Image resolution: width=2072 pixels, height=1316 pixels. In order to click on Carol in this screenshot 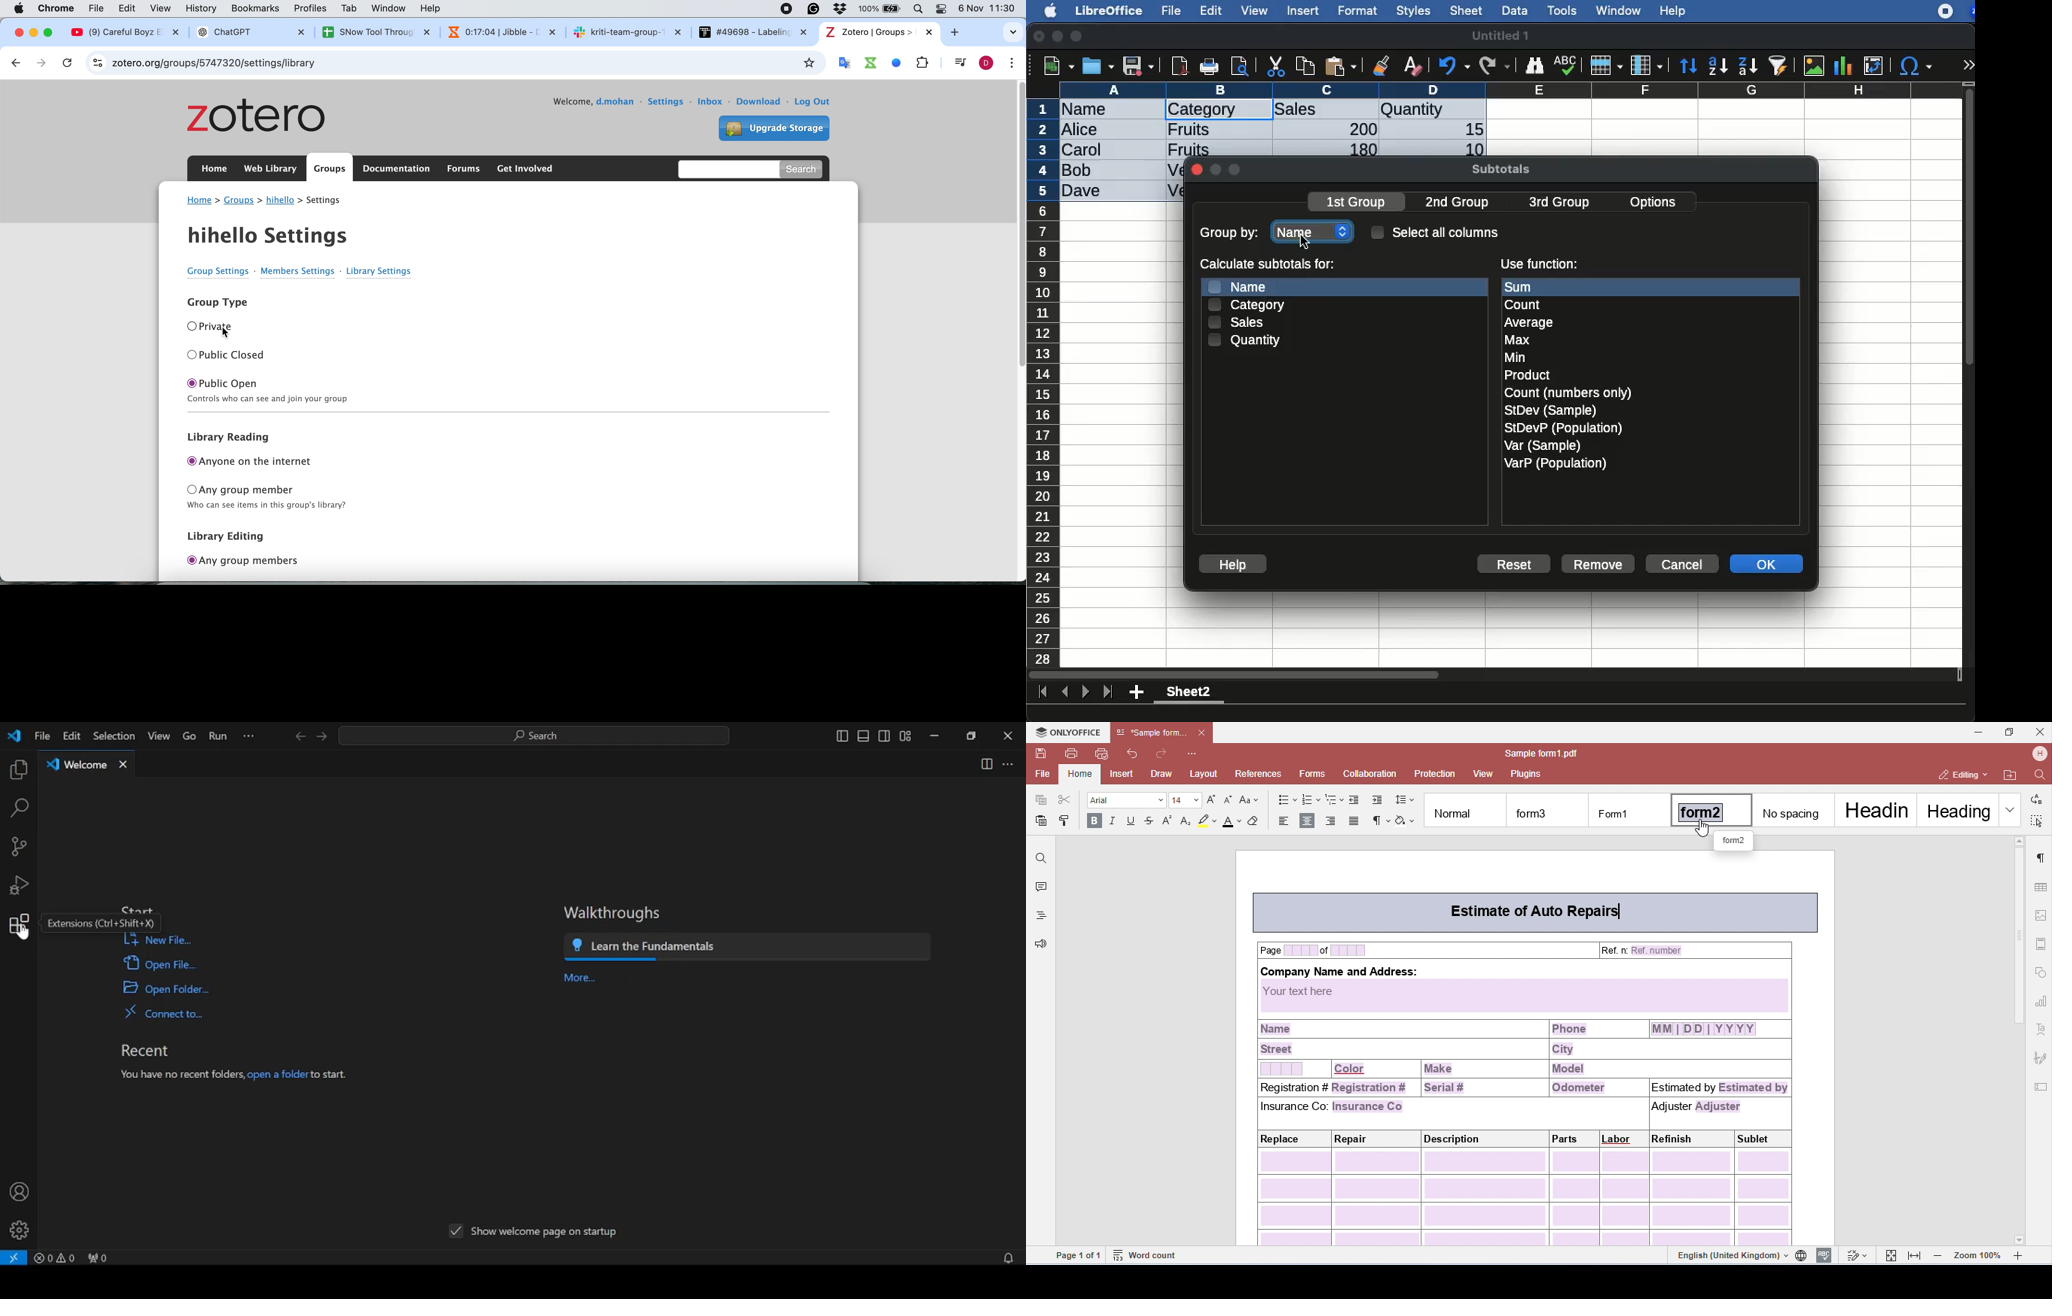, I will do `click(1097, 151)`.